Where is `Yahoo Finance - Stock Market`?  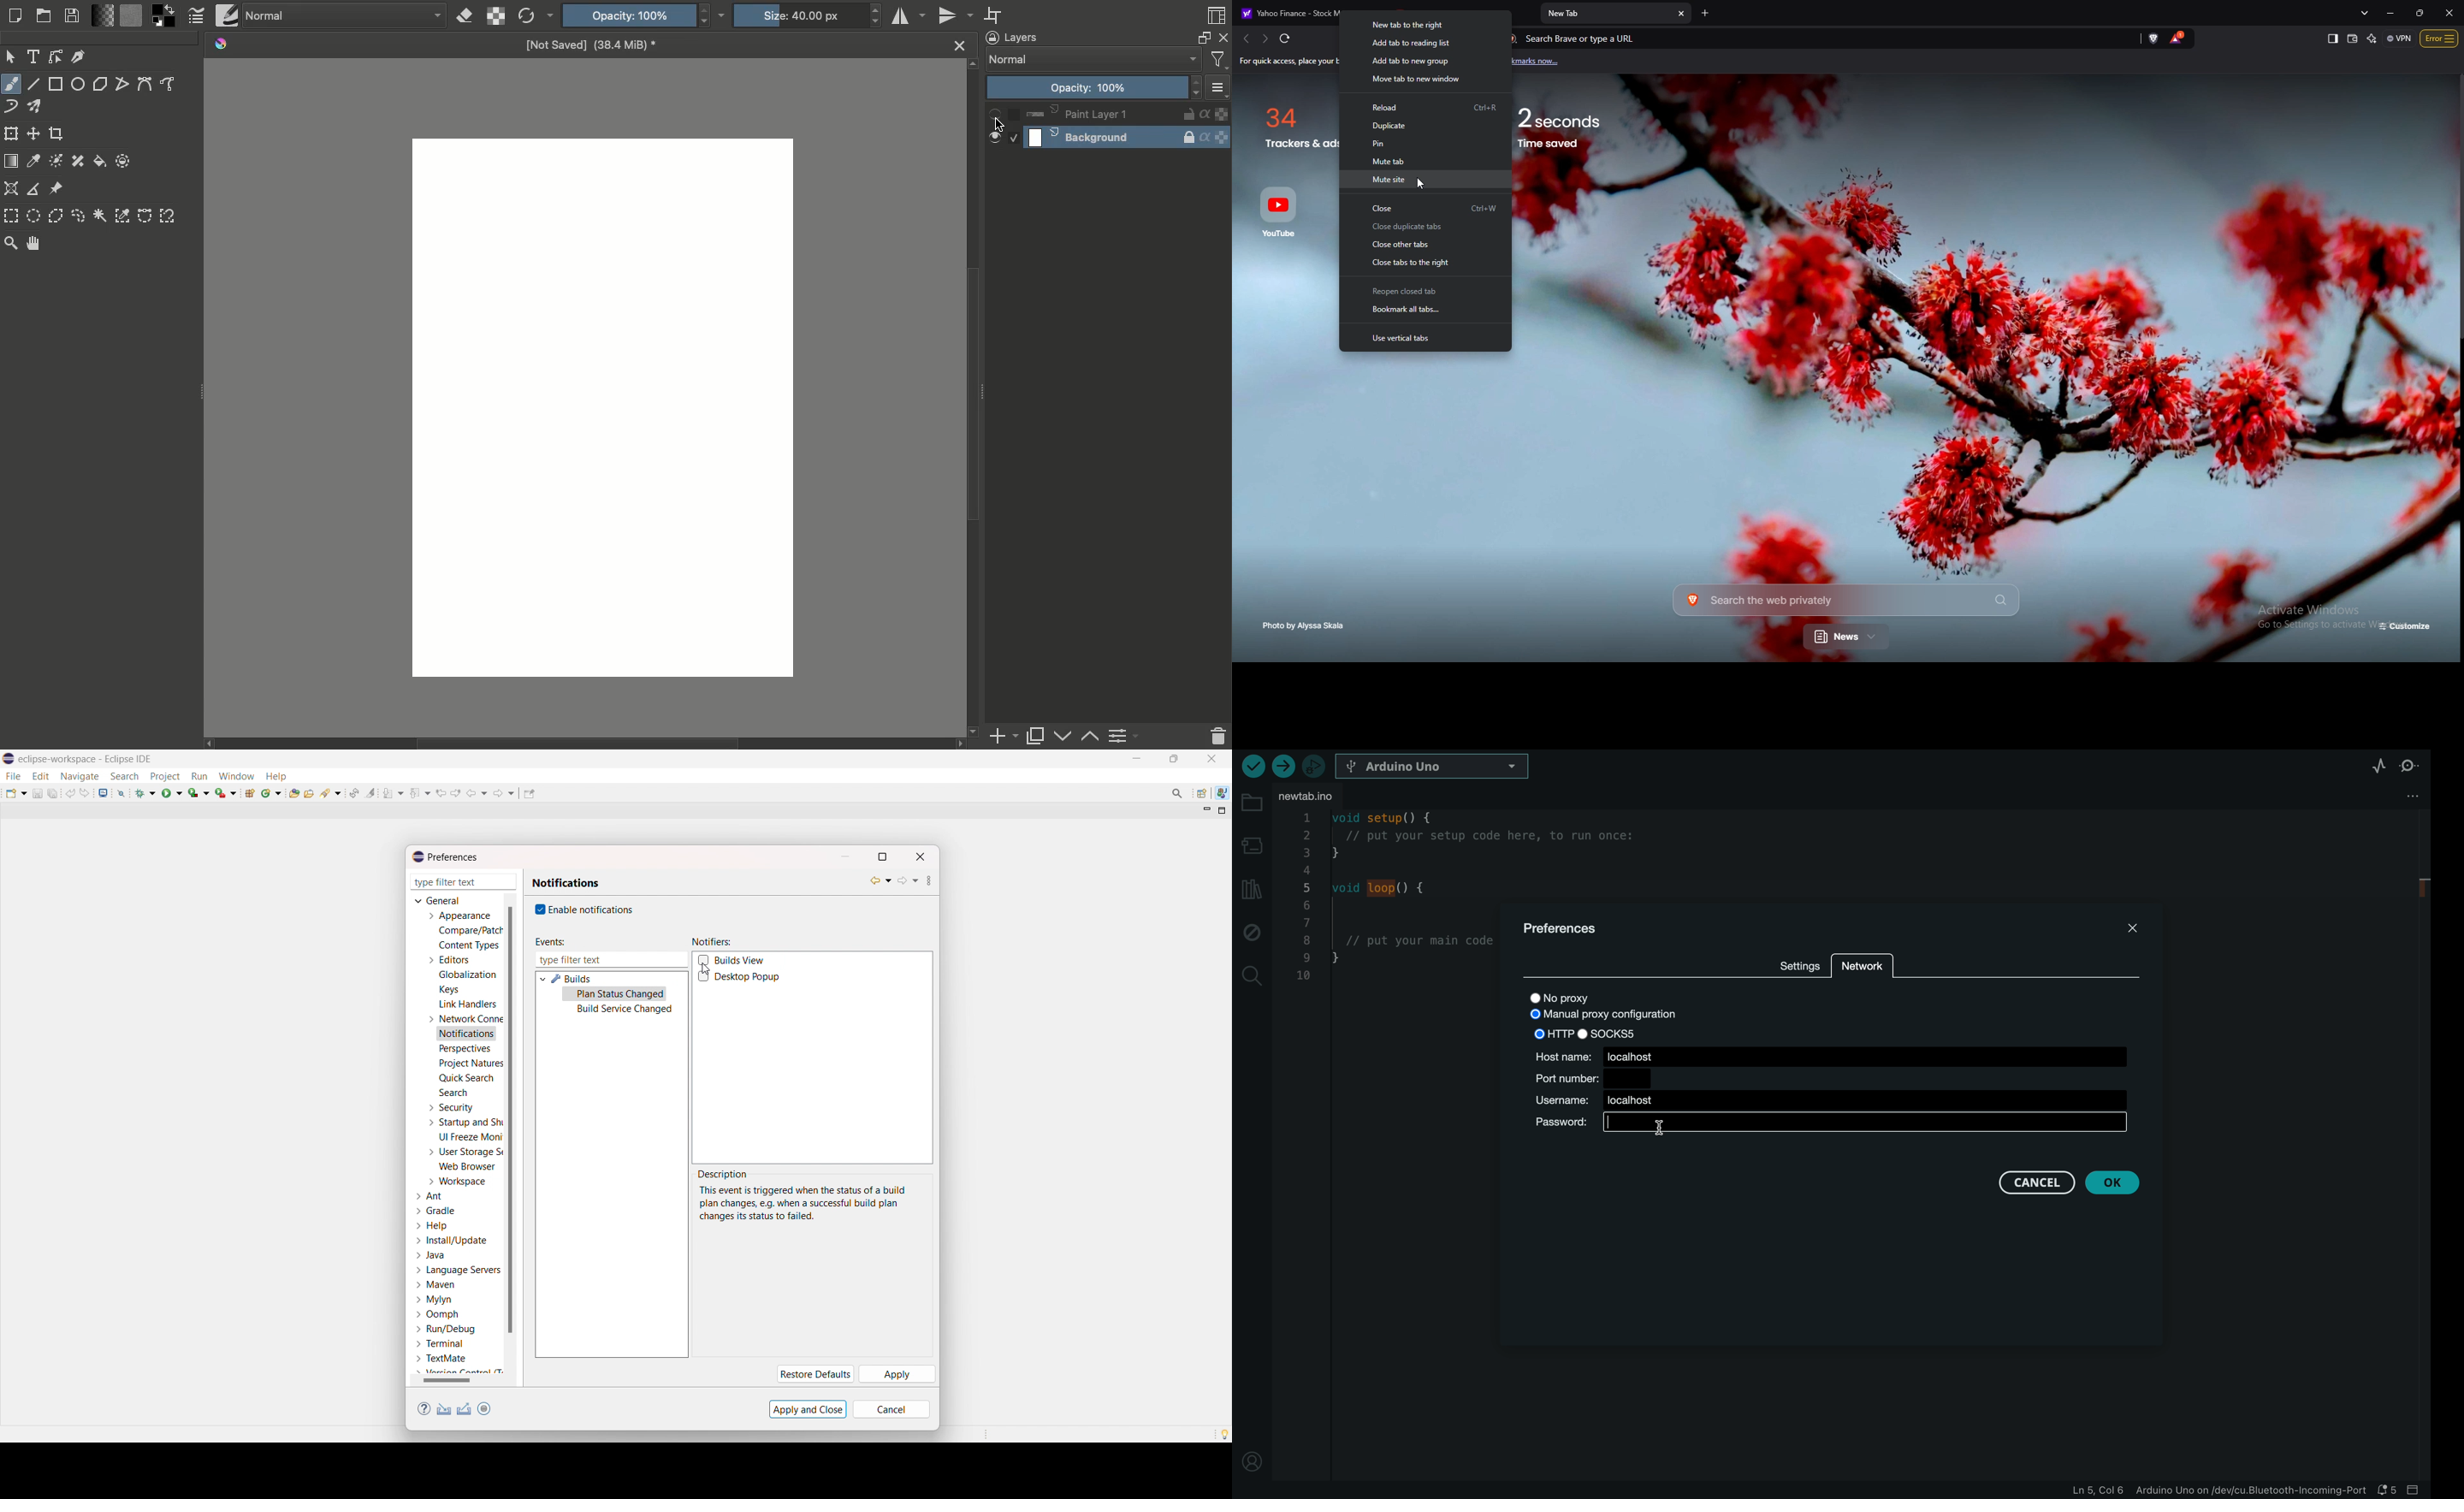 Yahoo Finance - Stock Market is located at coordinates (1310, 10).